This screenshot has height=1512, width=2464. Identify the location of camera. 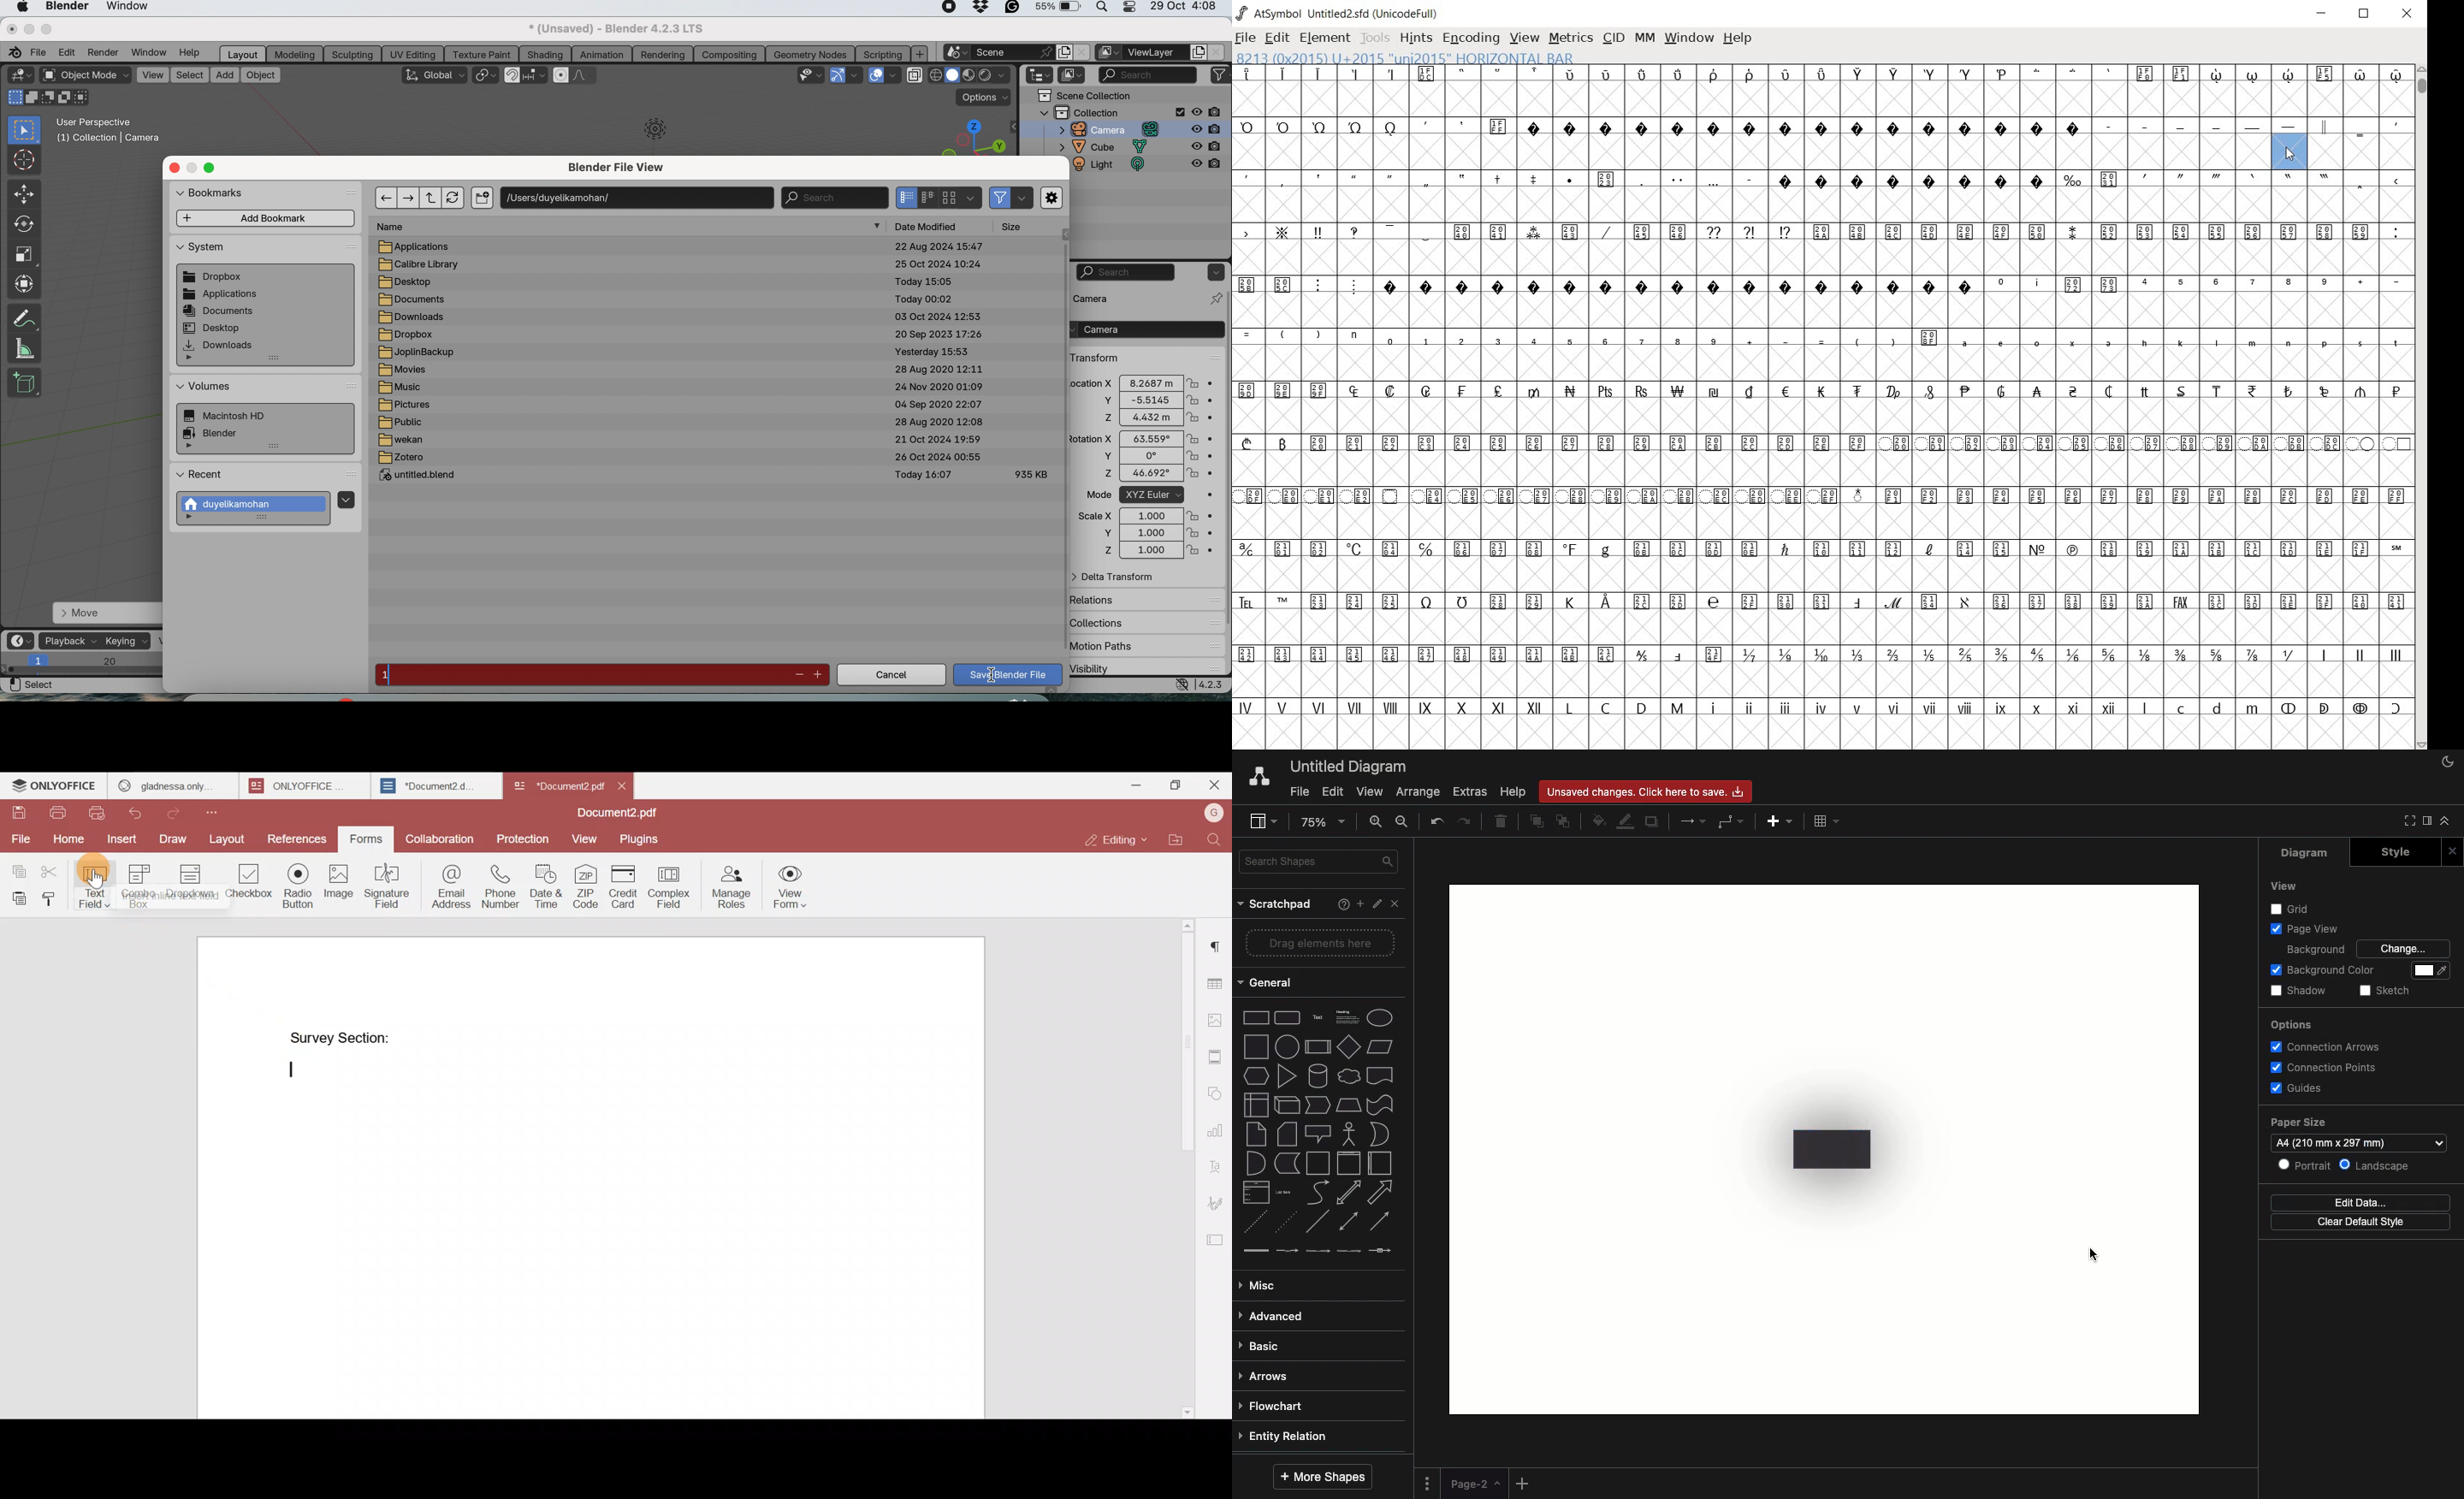
(1103, 129).